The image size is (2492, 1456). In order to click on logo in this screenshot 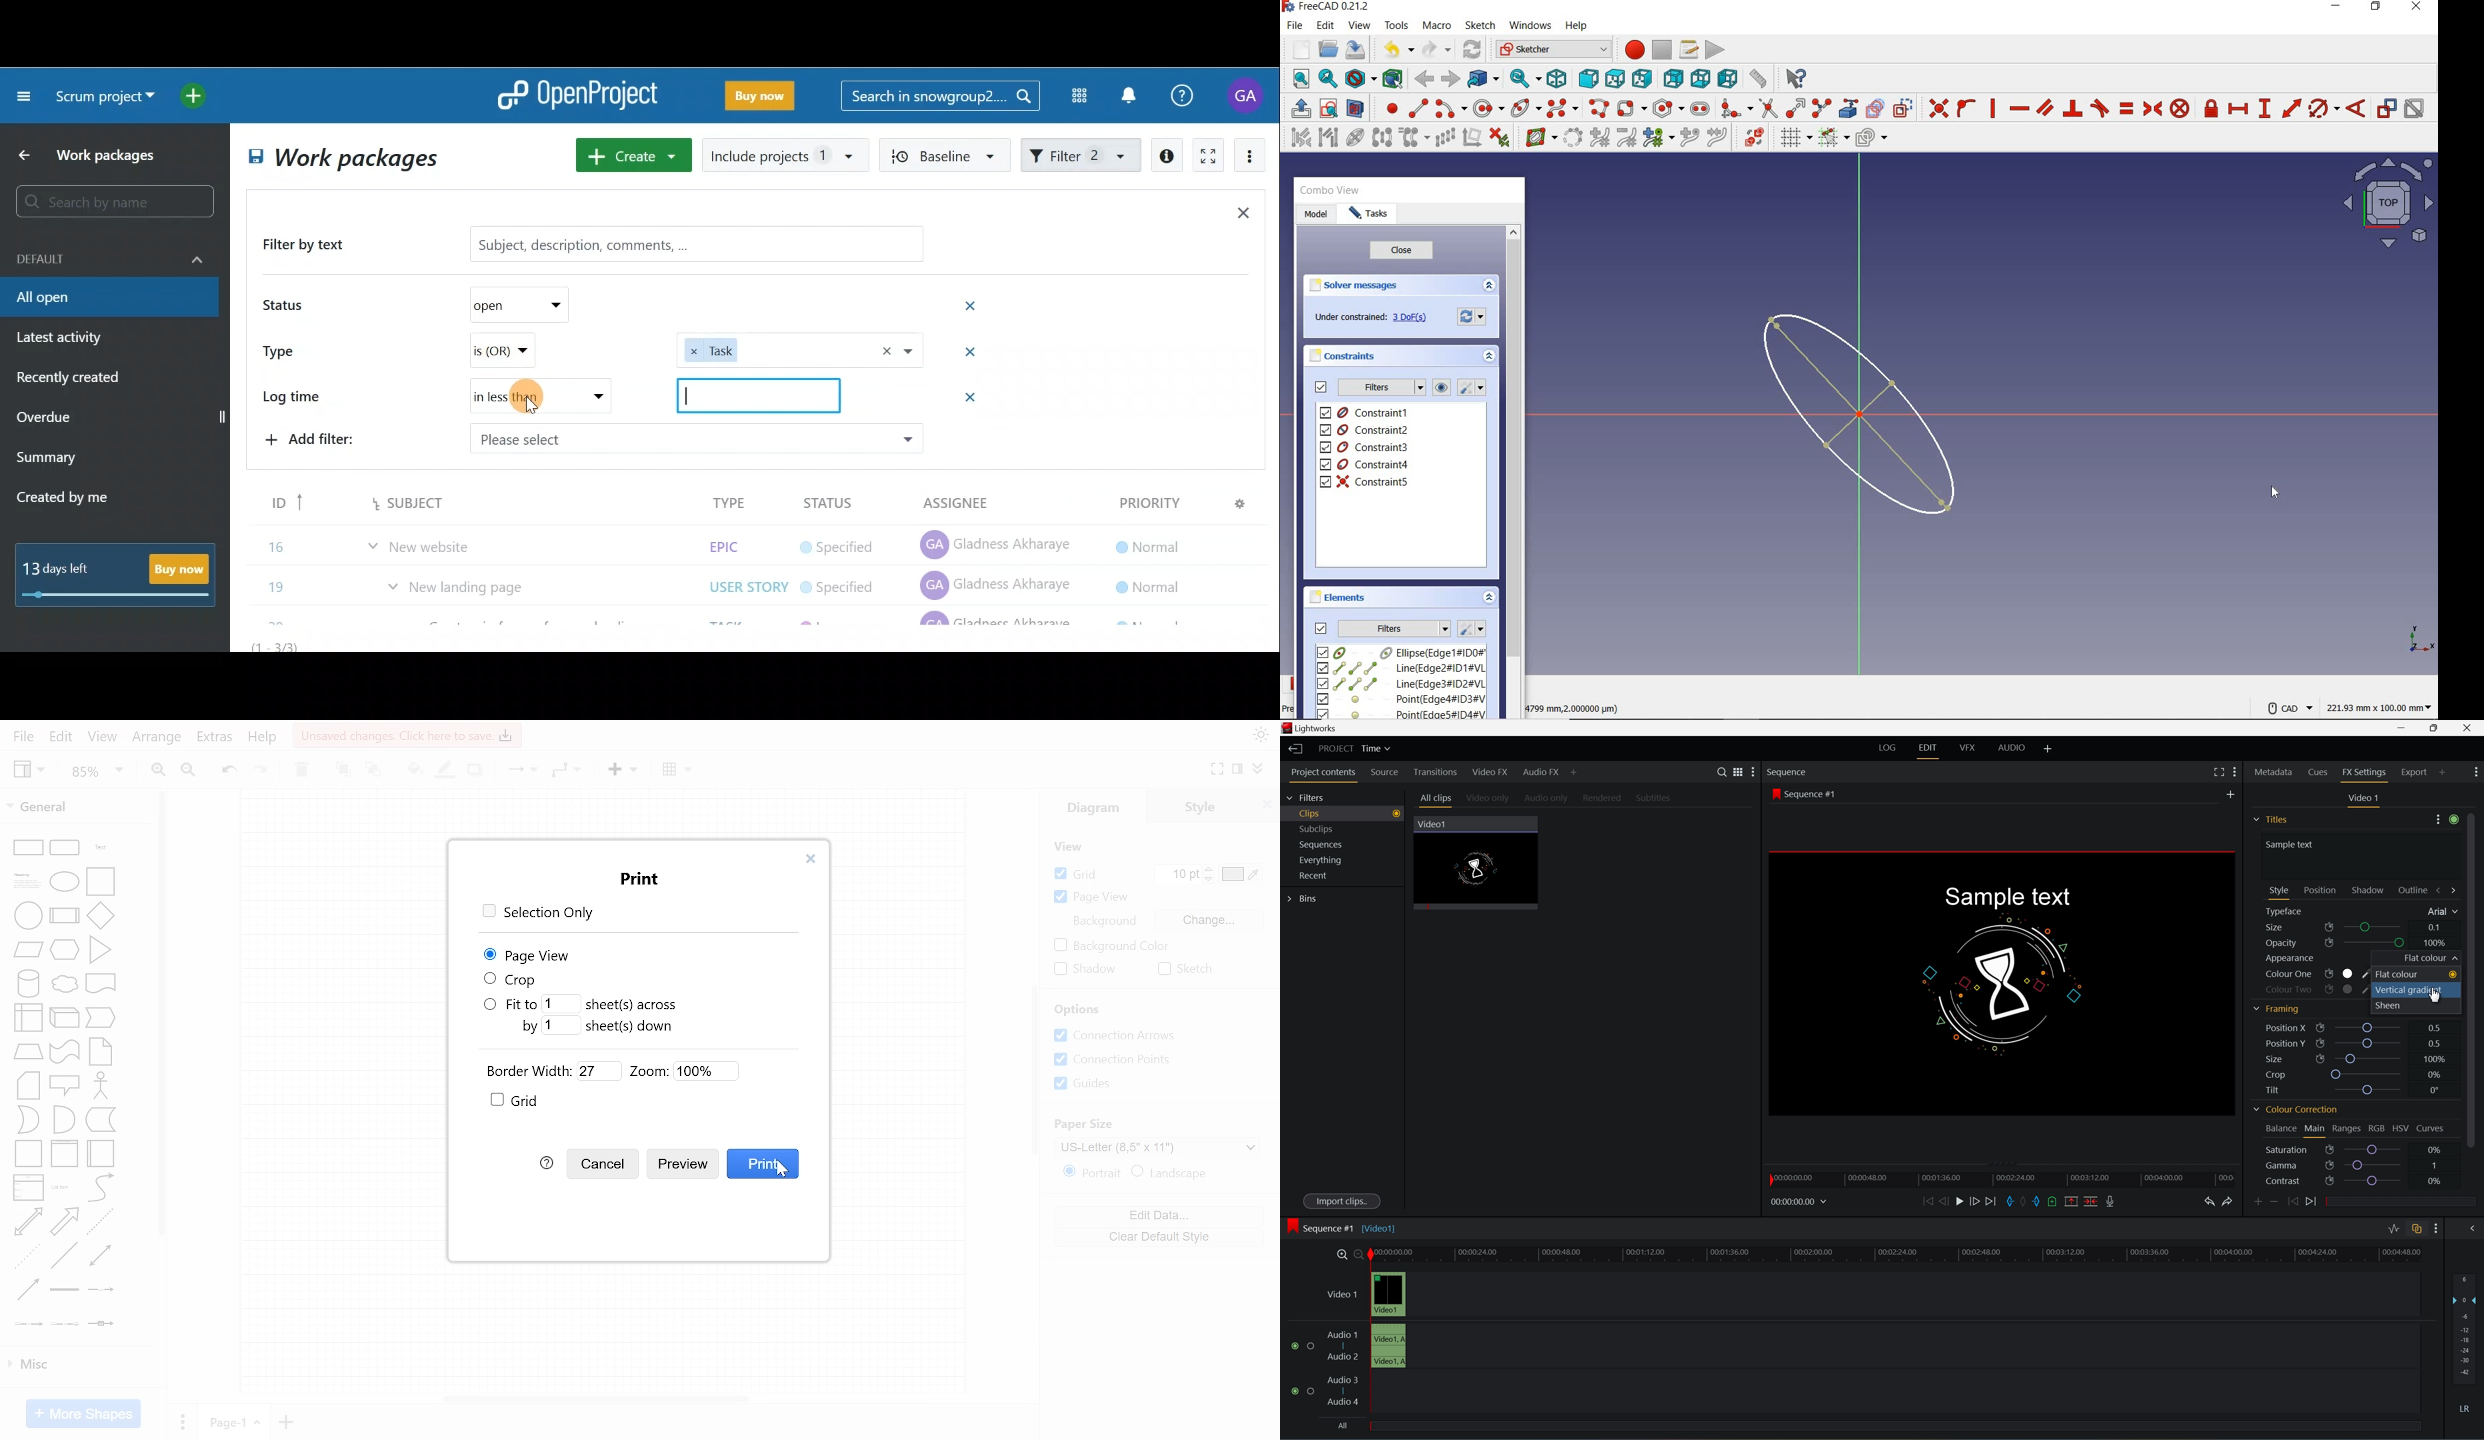, I will do `click(1288, 729)`.